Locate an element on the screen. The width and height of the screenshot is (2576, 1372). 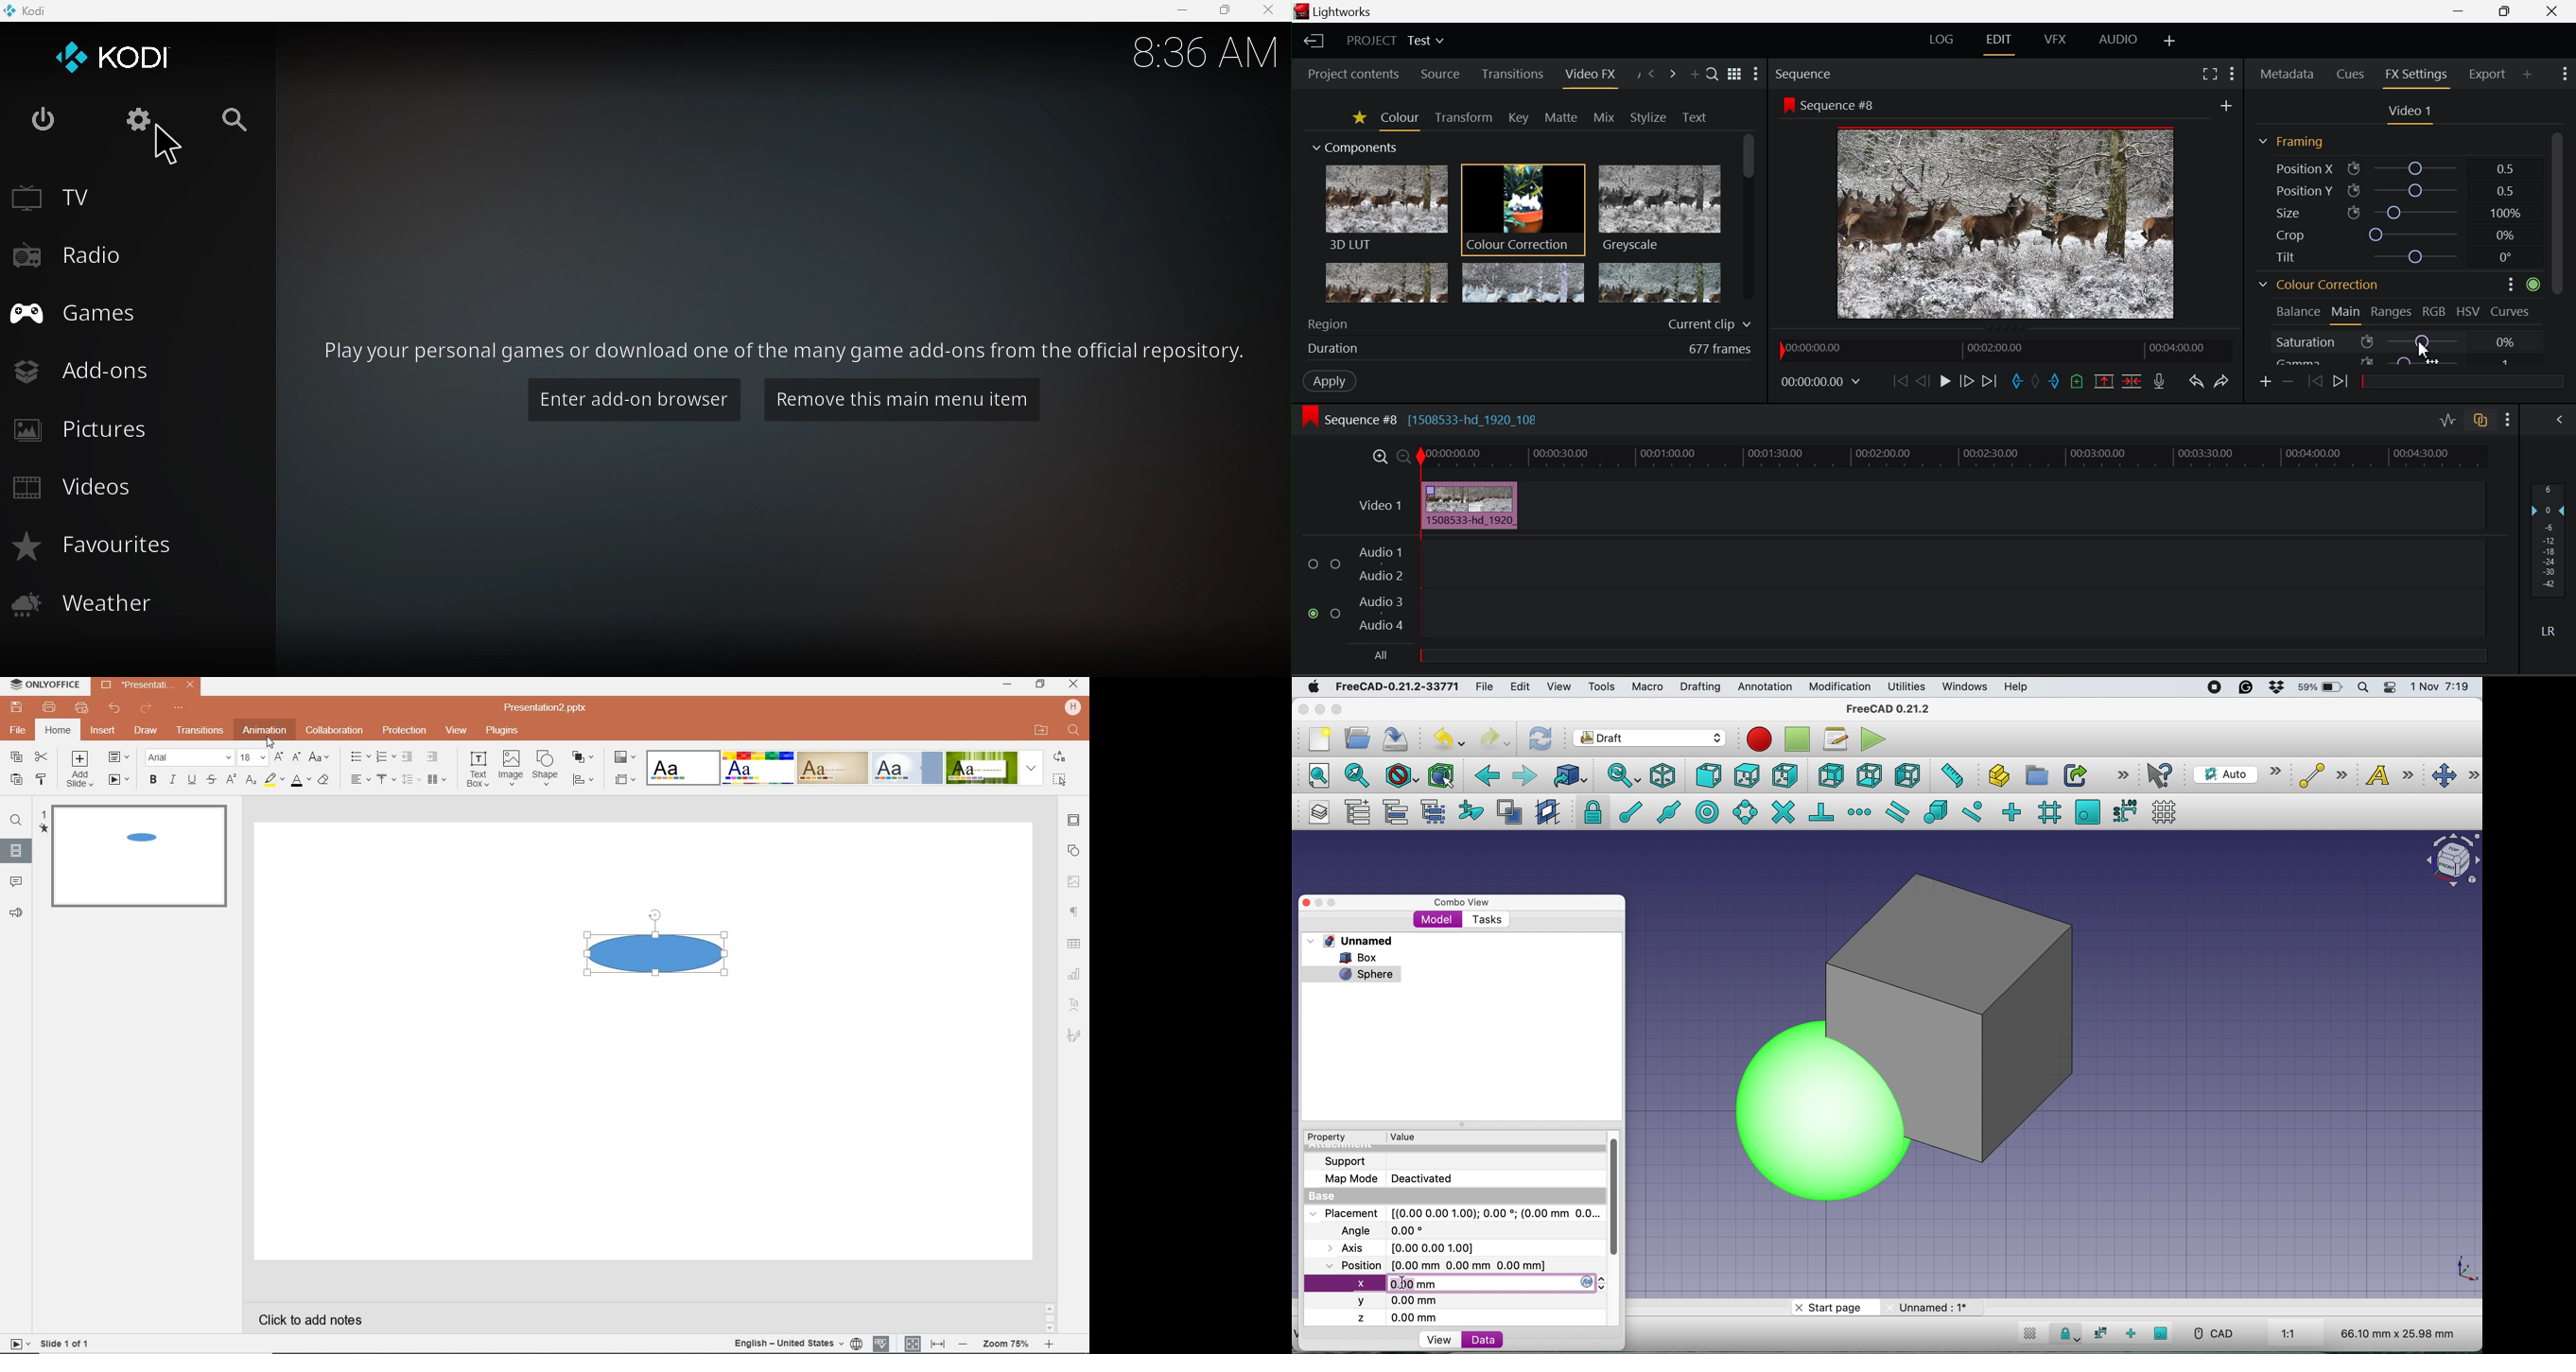
unnamed is located at coordinates (1931, 1307).